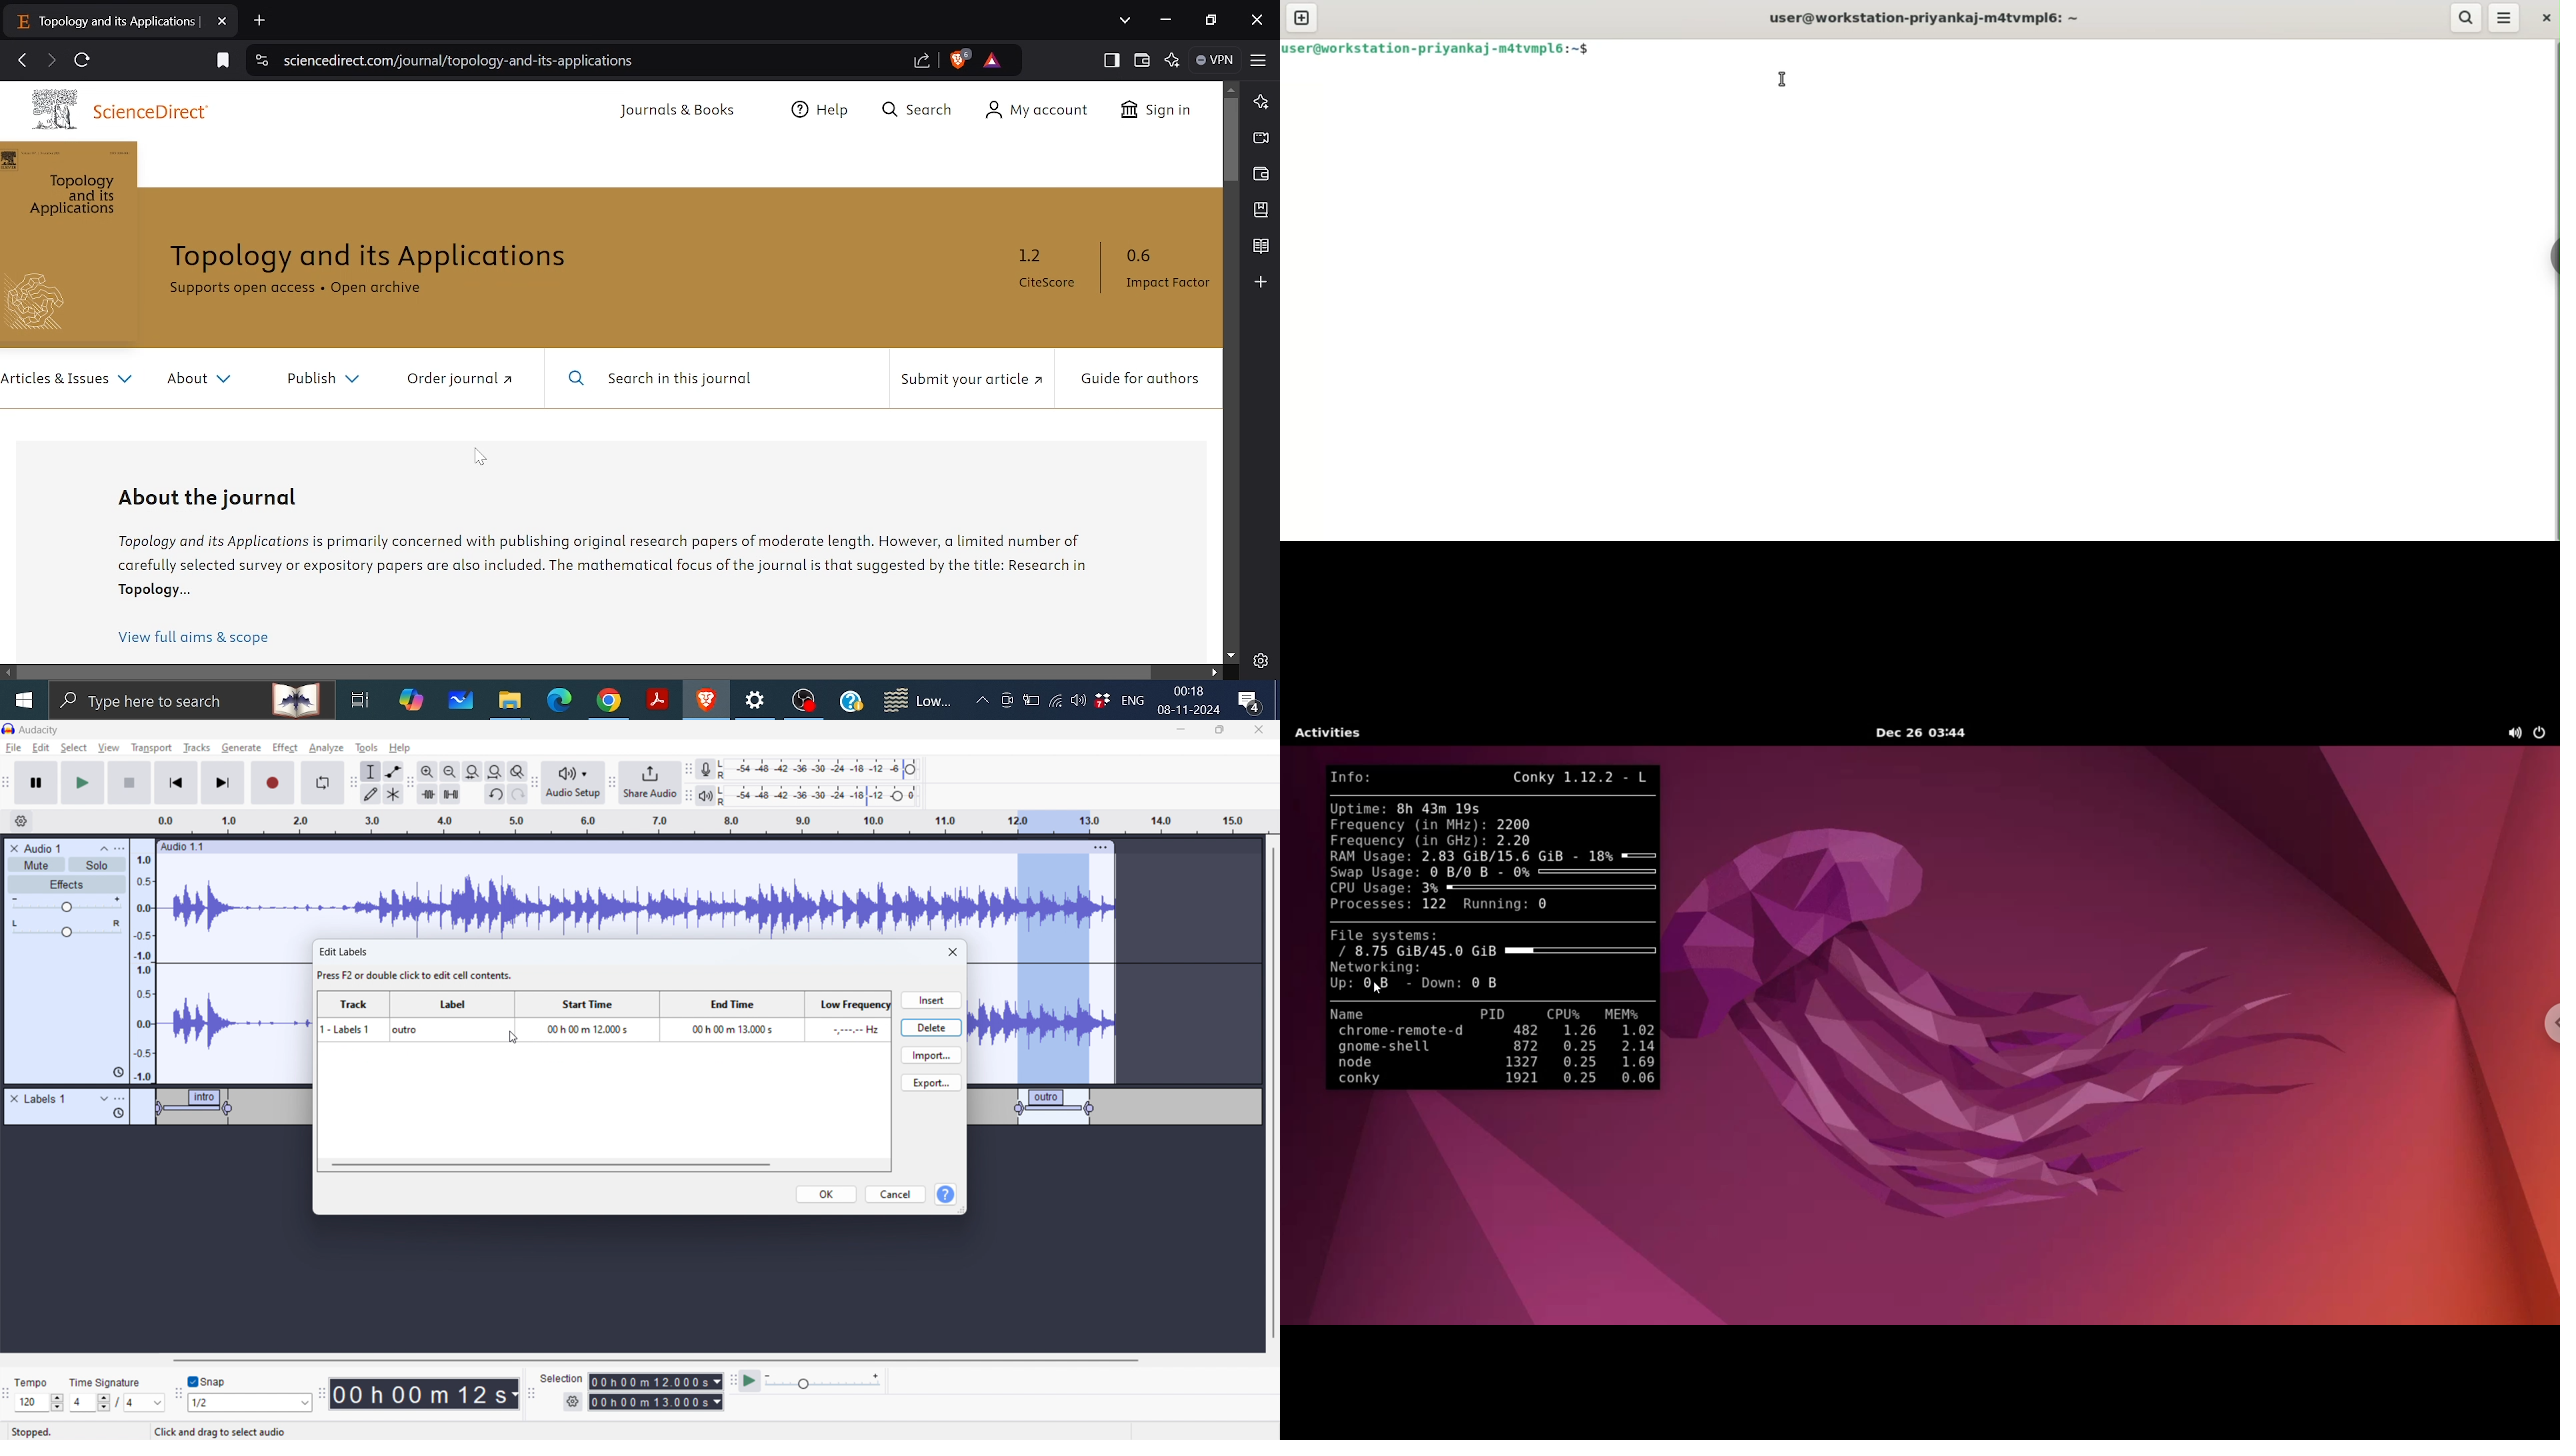  Describe the element at coordinates (36, 783) in the screenshot. I see `pause` at that location.